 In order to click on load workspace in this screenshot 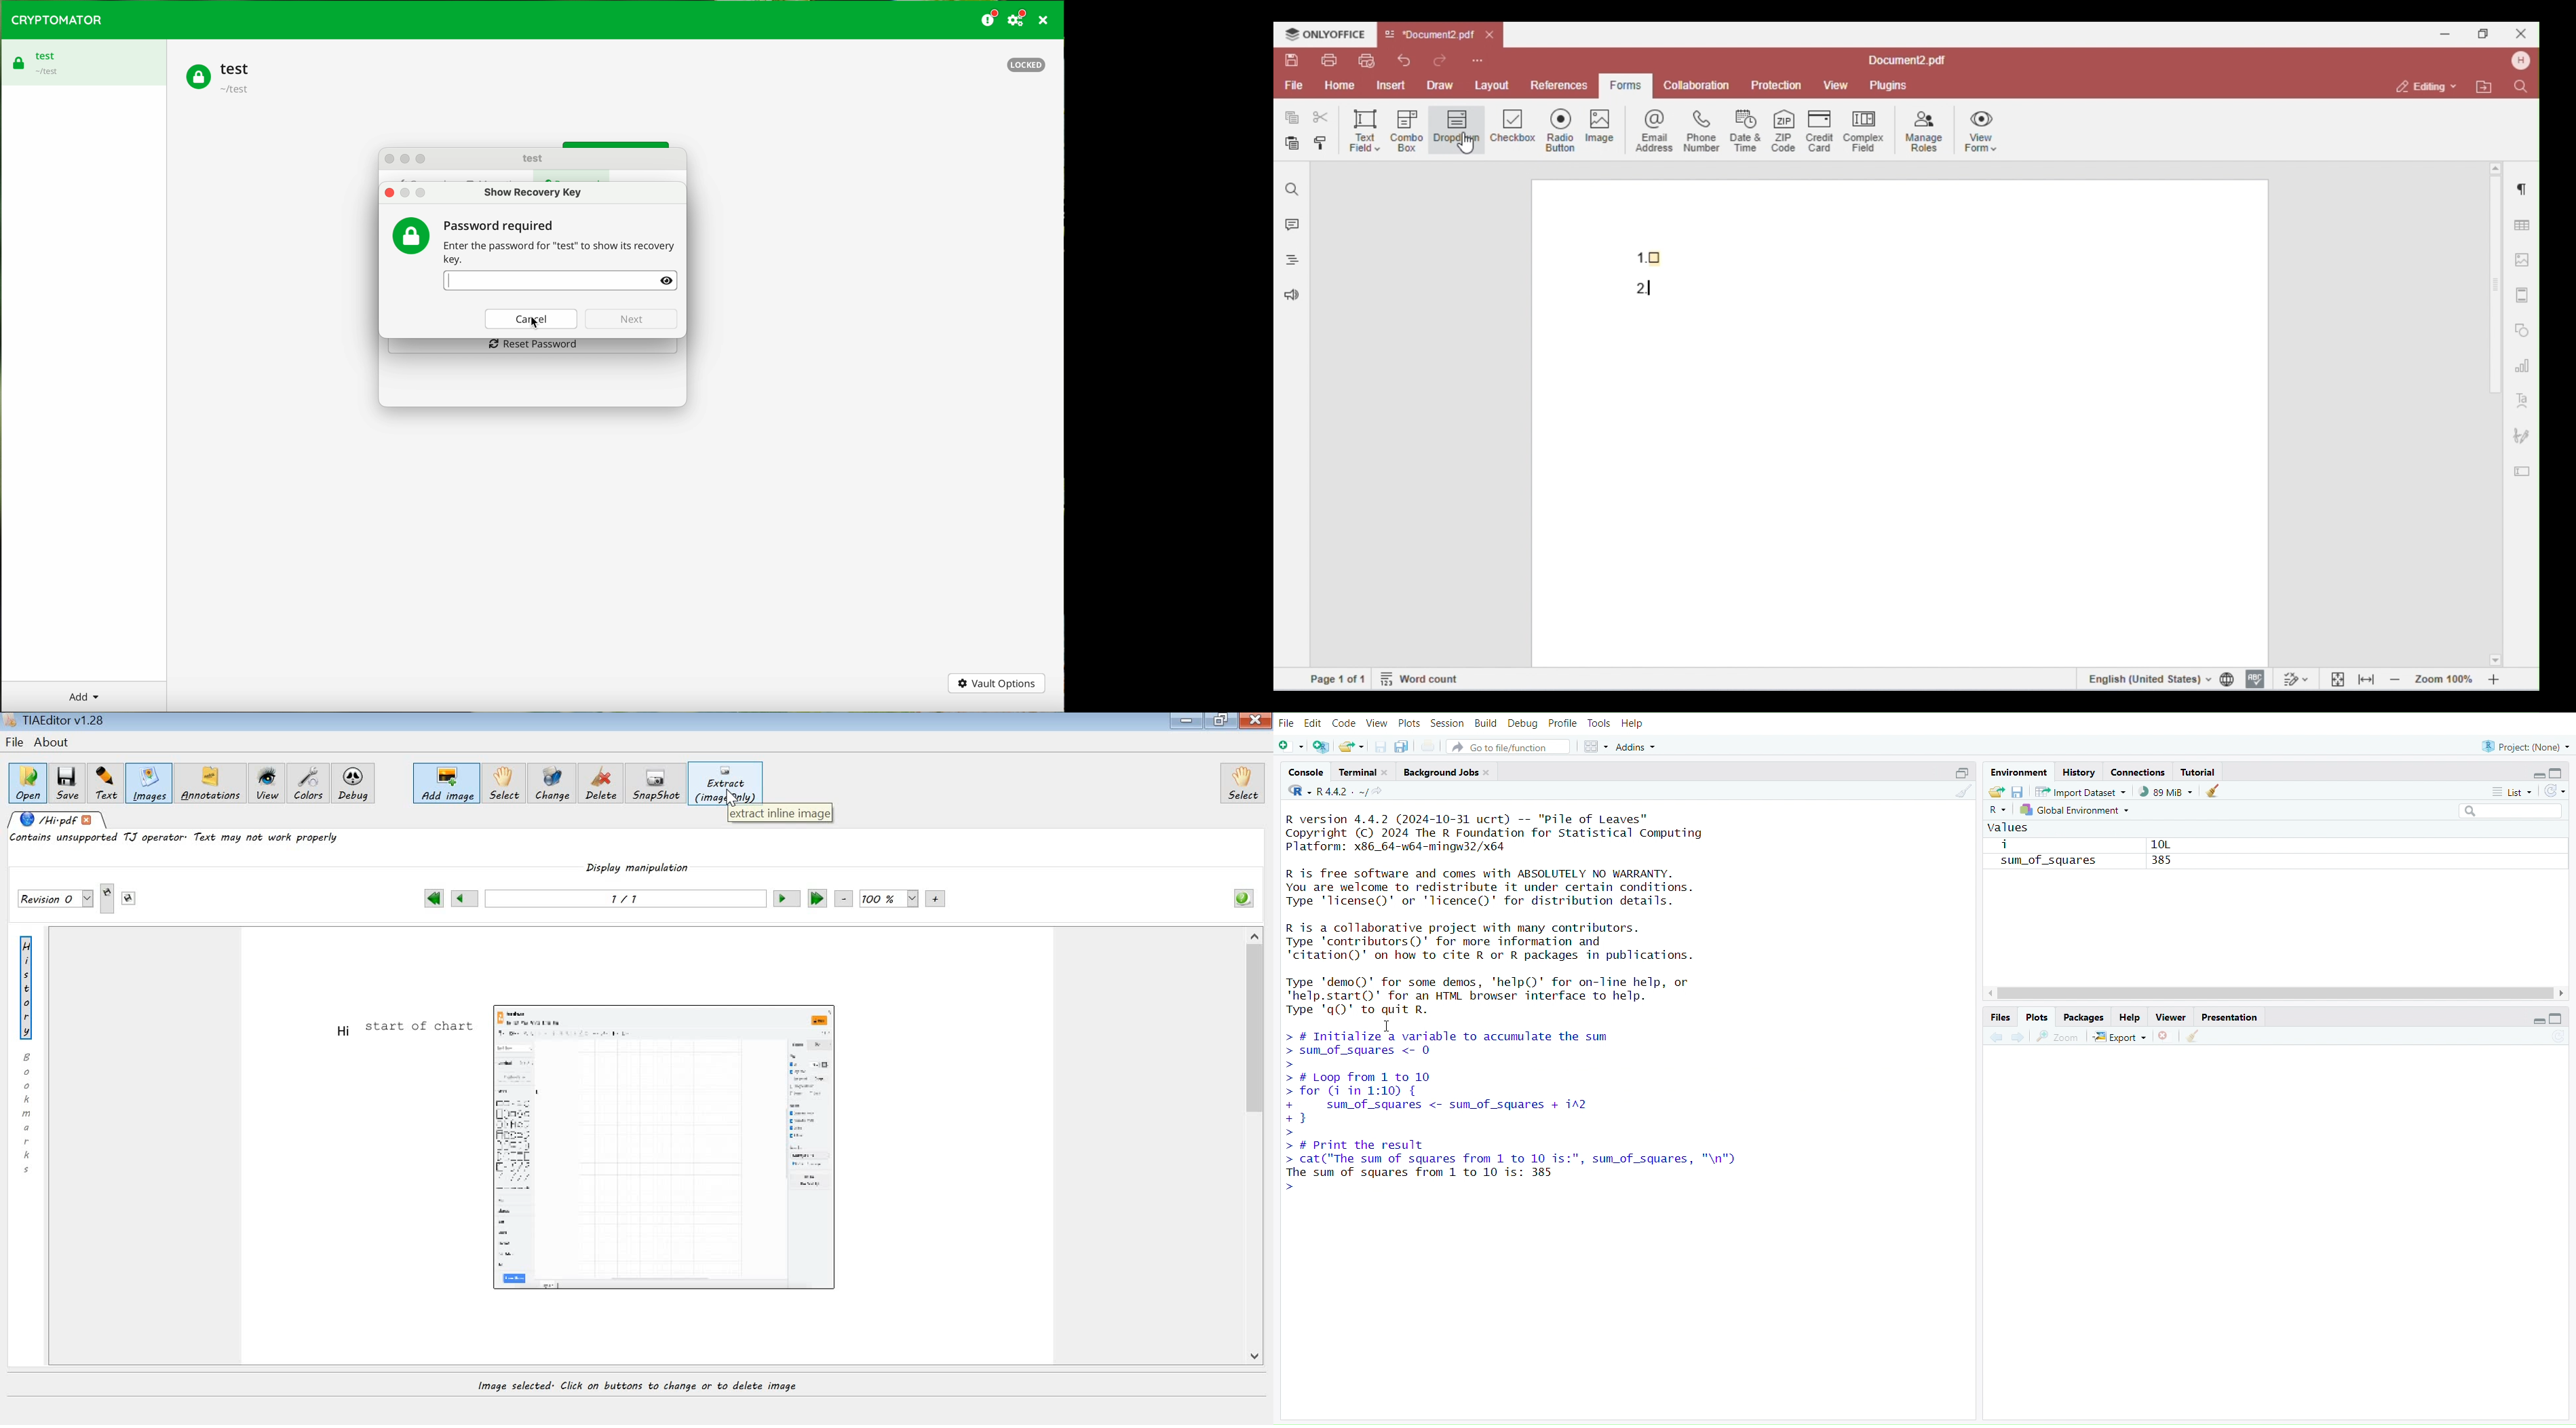, I will do `click(1997, 793)`.